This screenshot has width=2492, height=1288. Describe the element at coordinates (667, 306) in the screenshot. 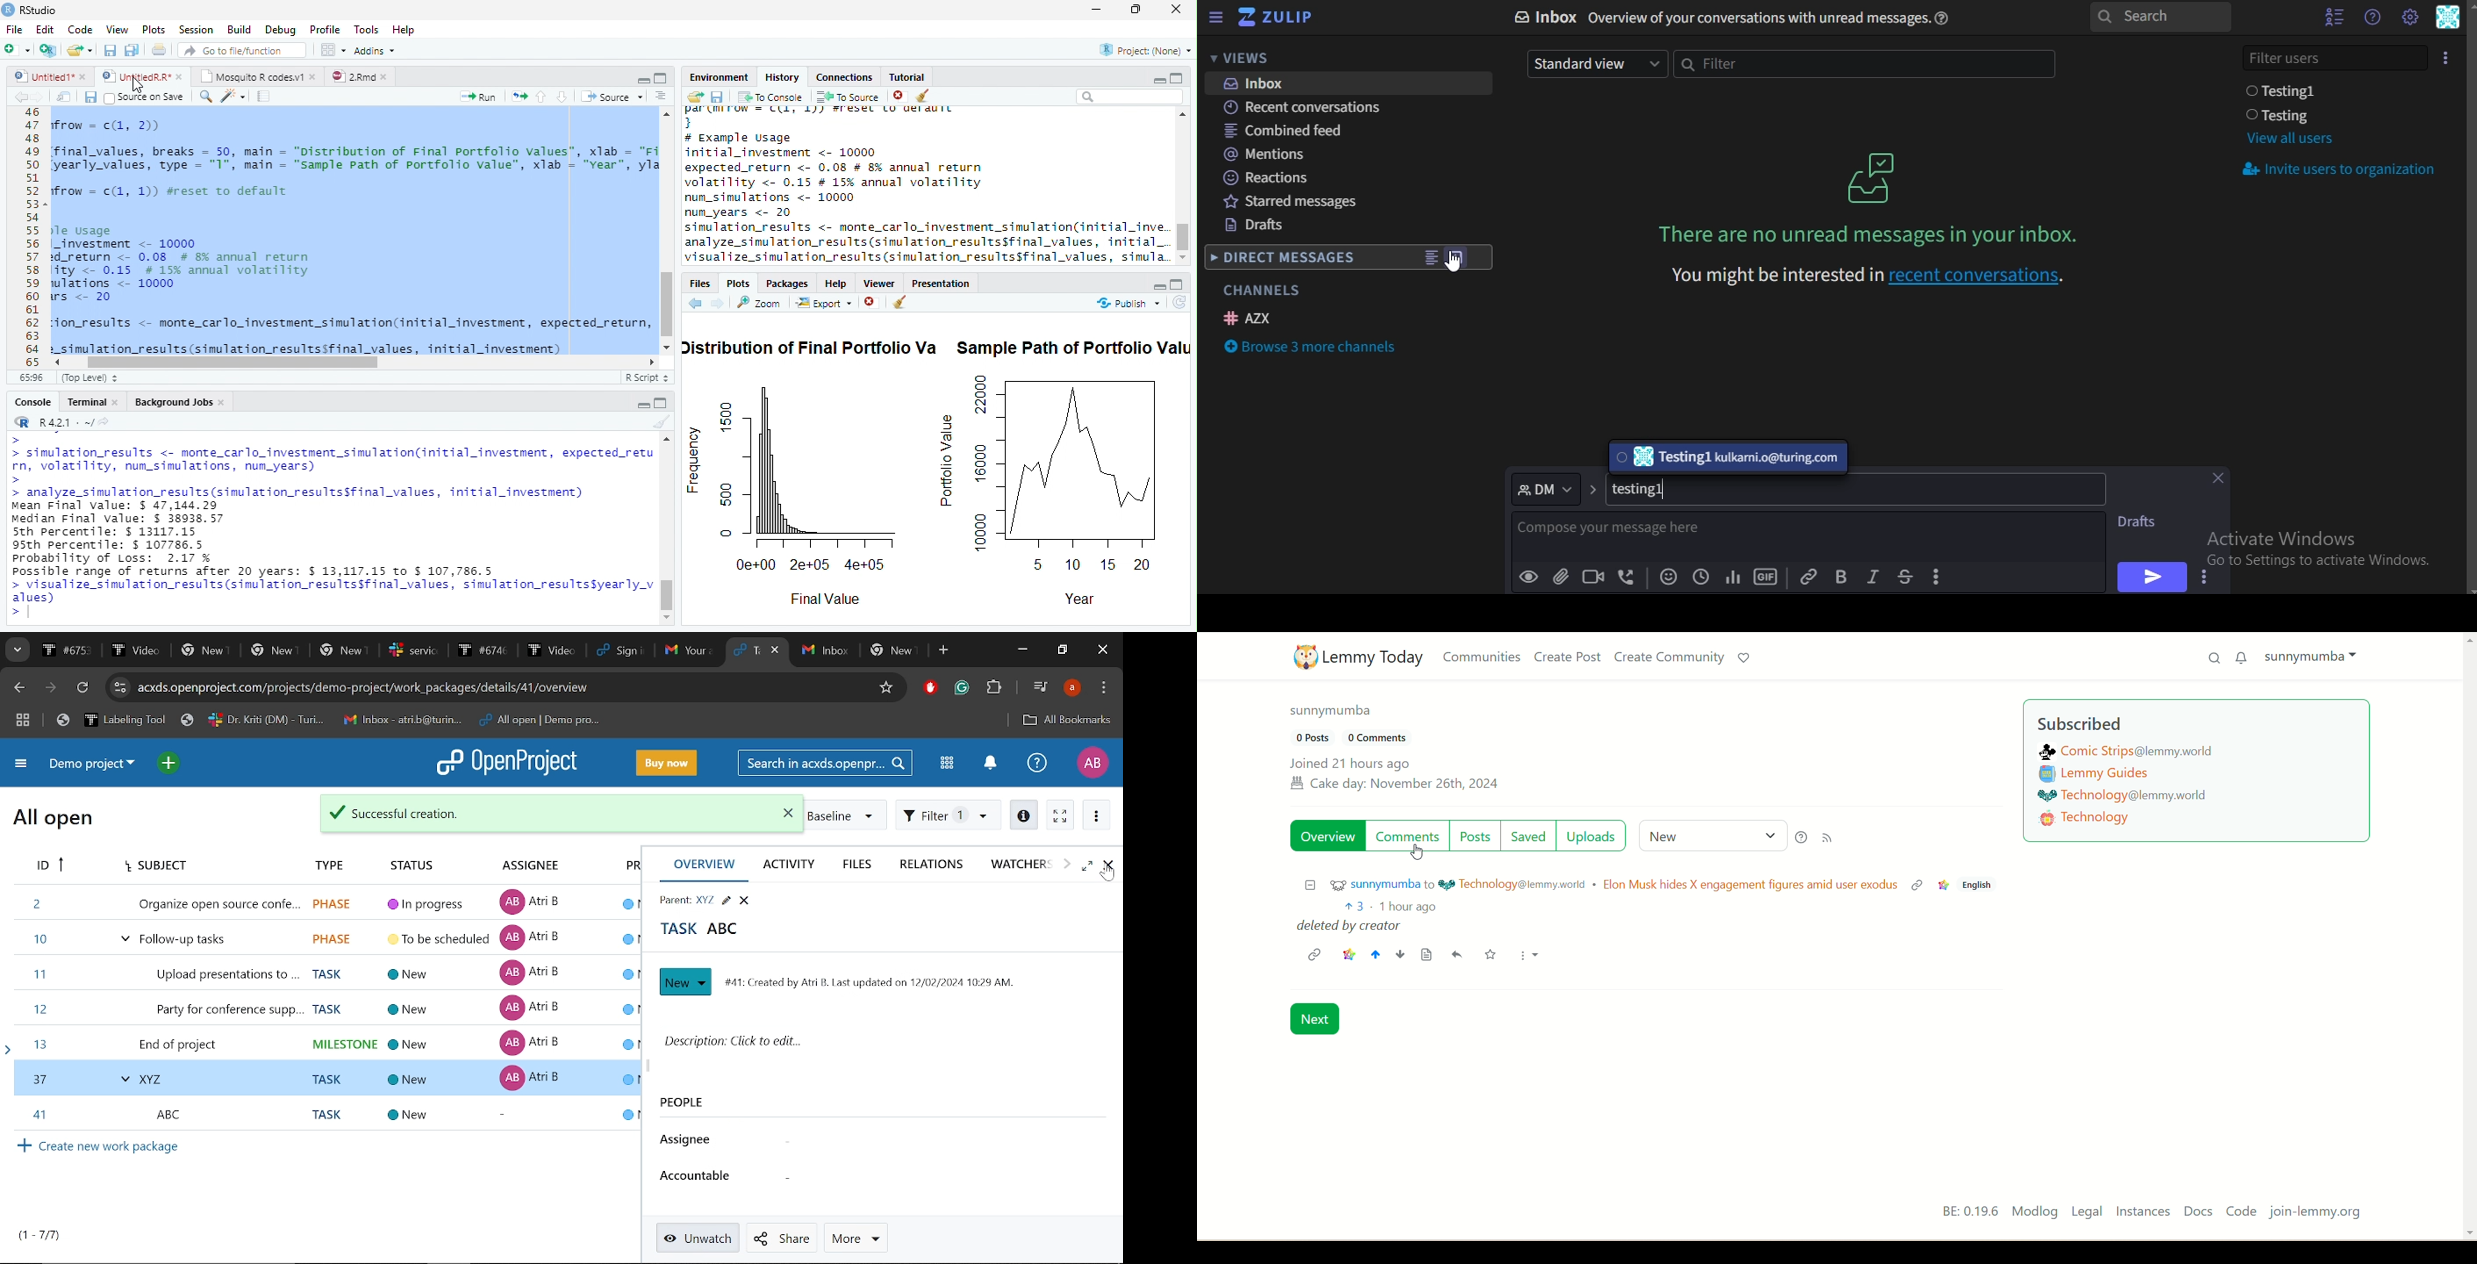

I see `Scroll Bar` at that location.